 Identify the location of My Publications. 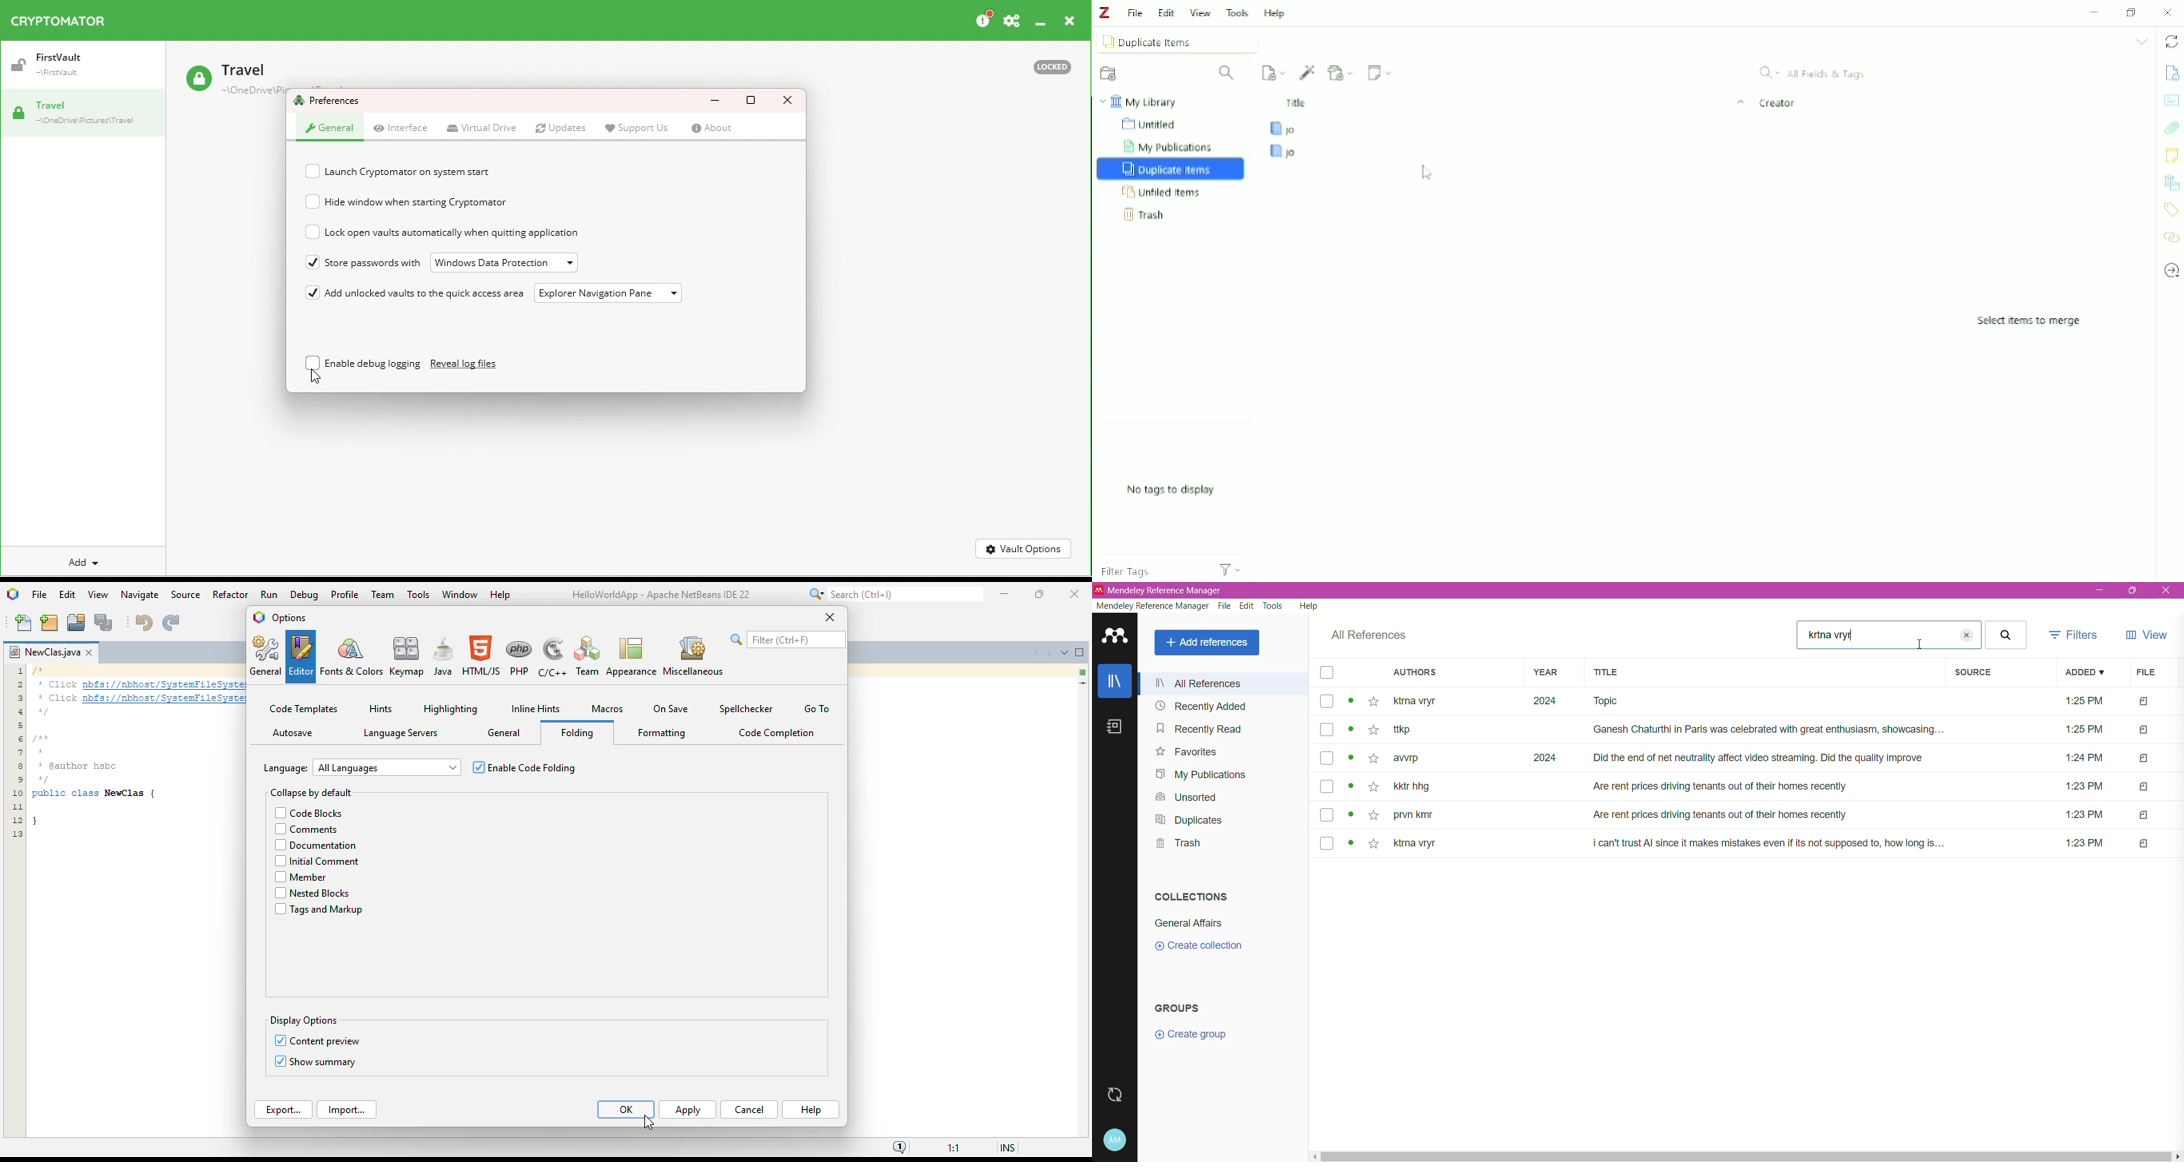
(1173, 146).